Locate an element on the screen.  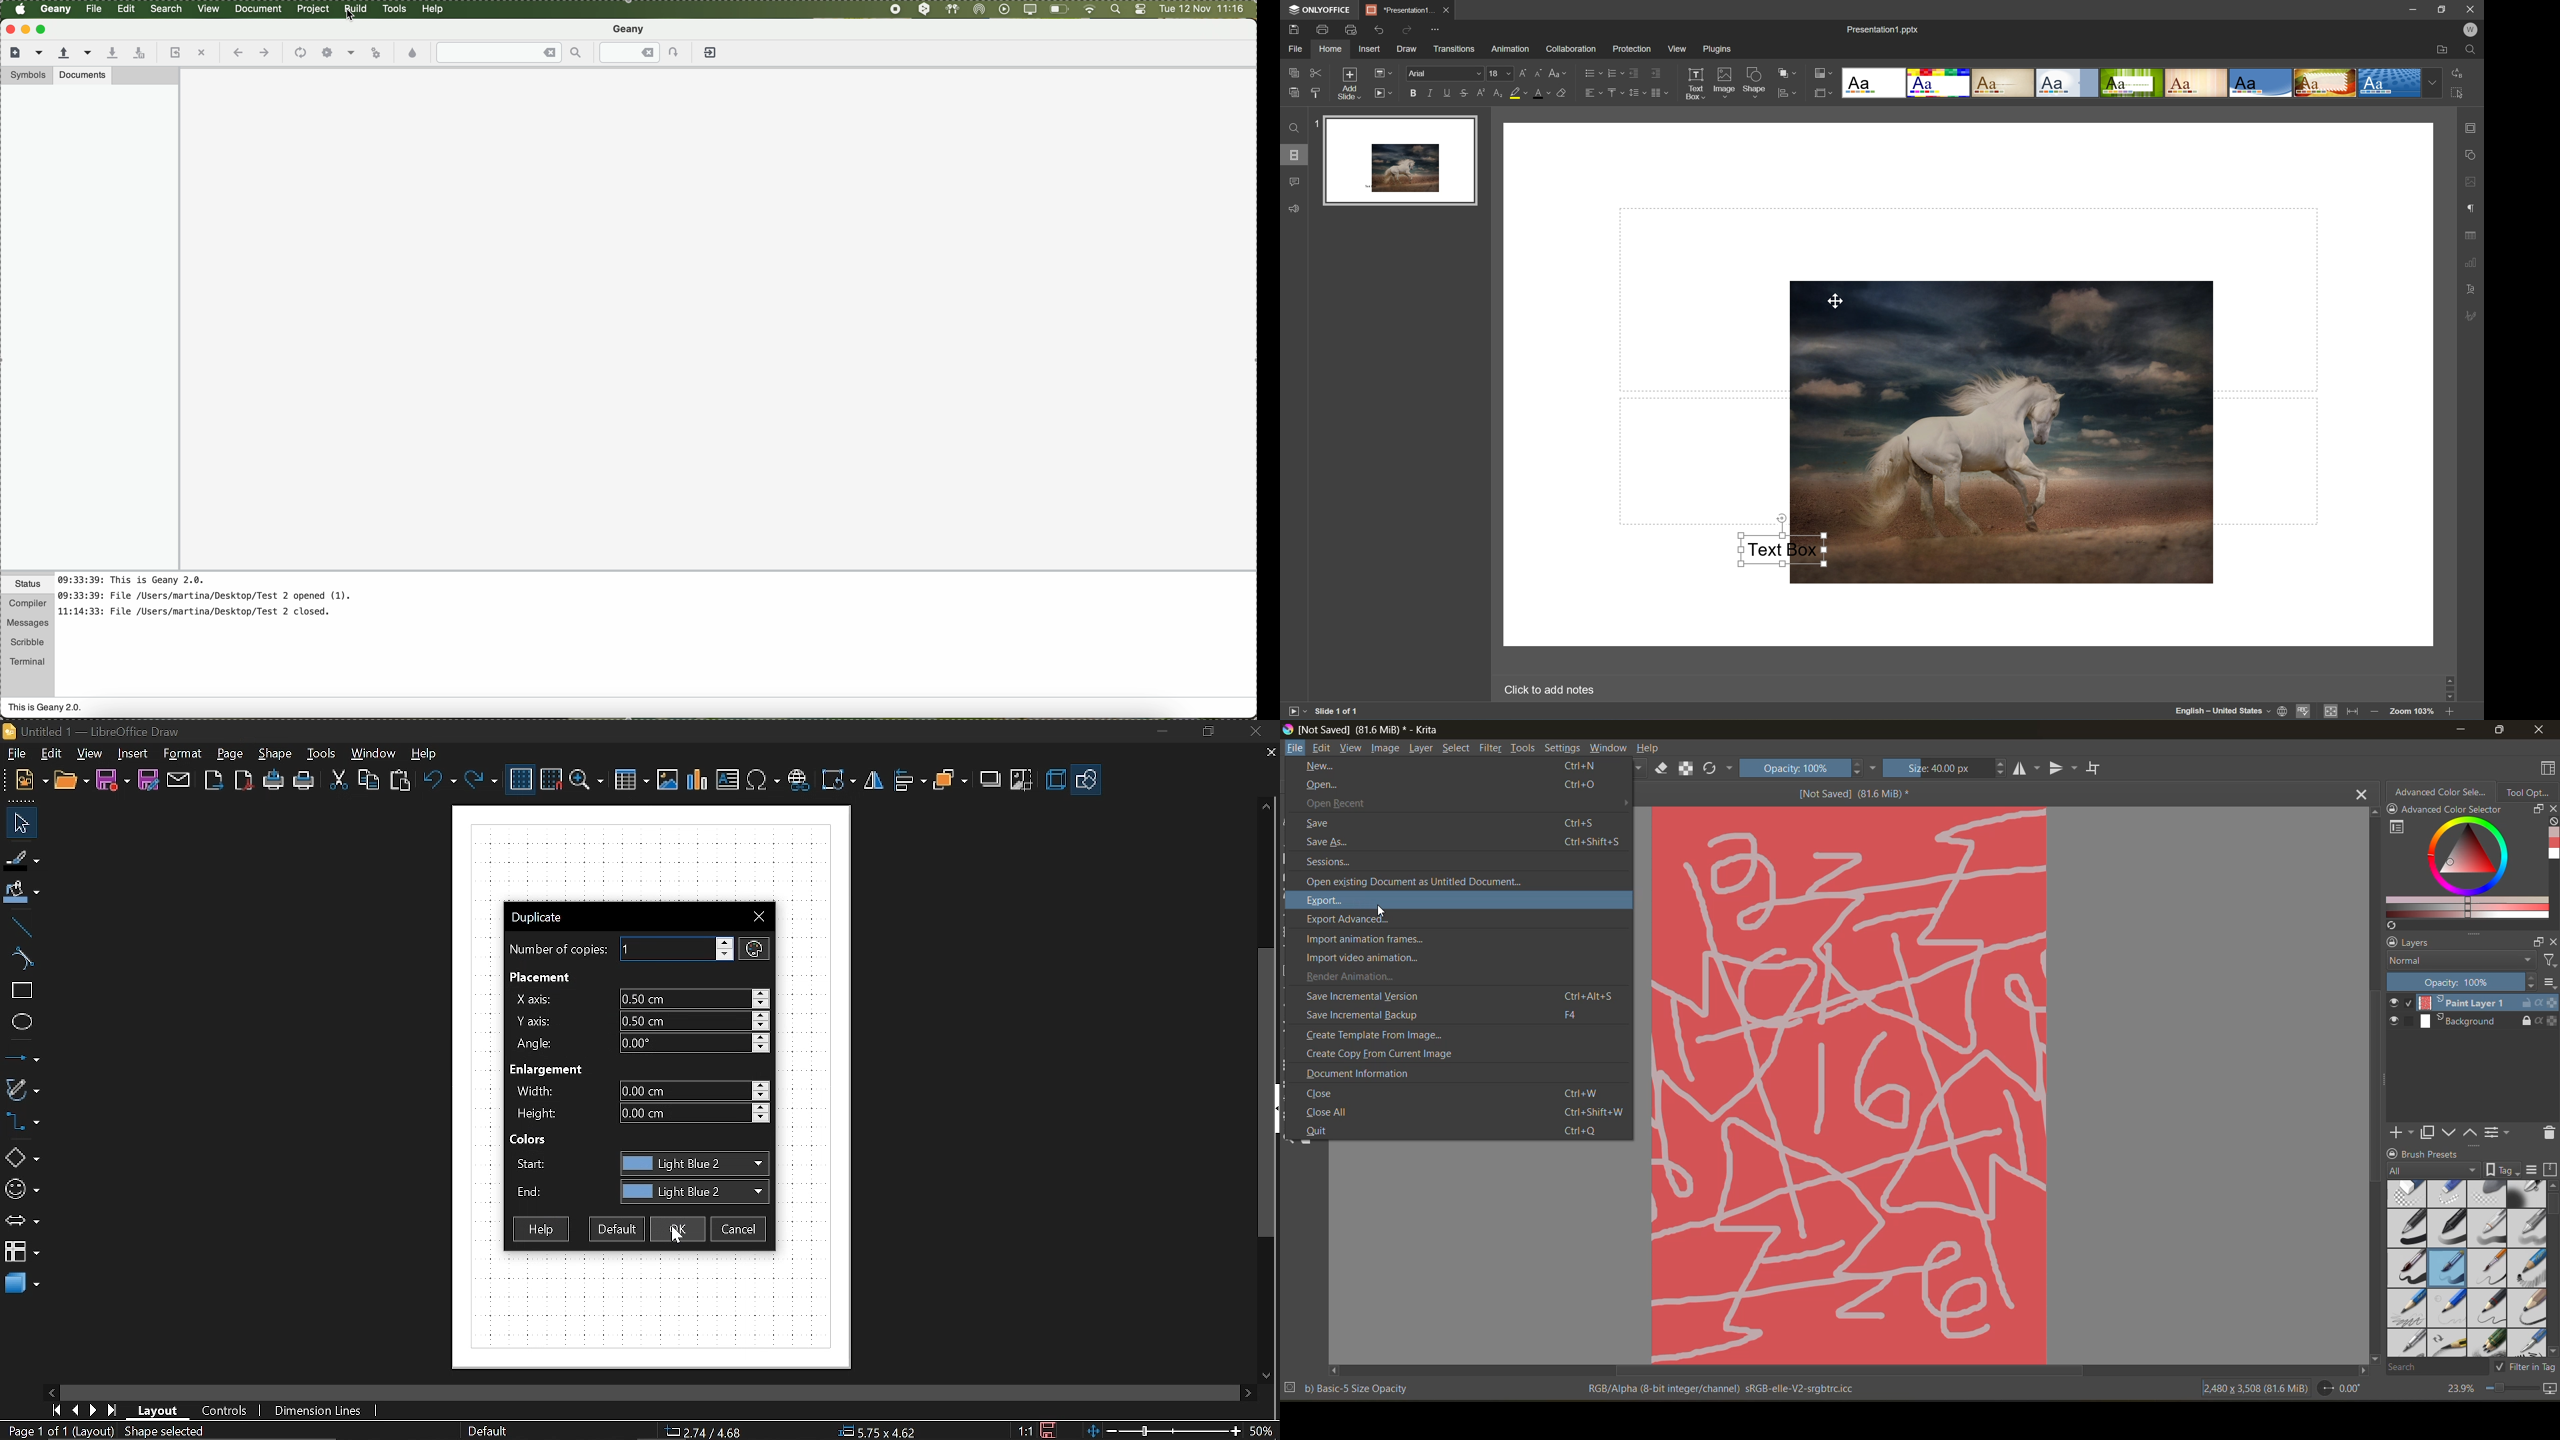
Green Leaf is located at coordinates (2132, 83).